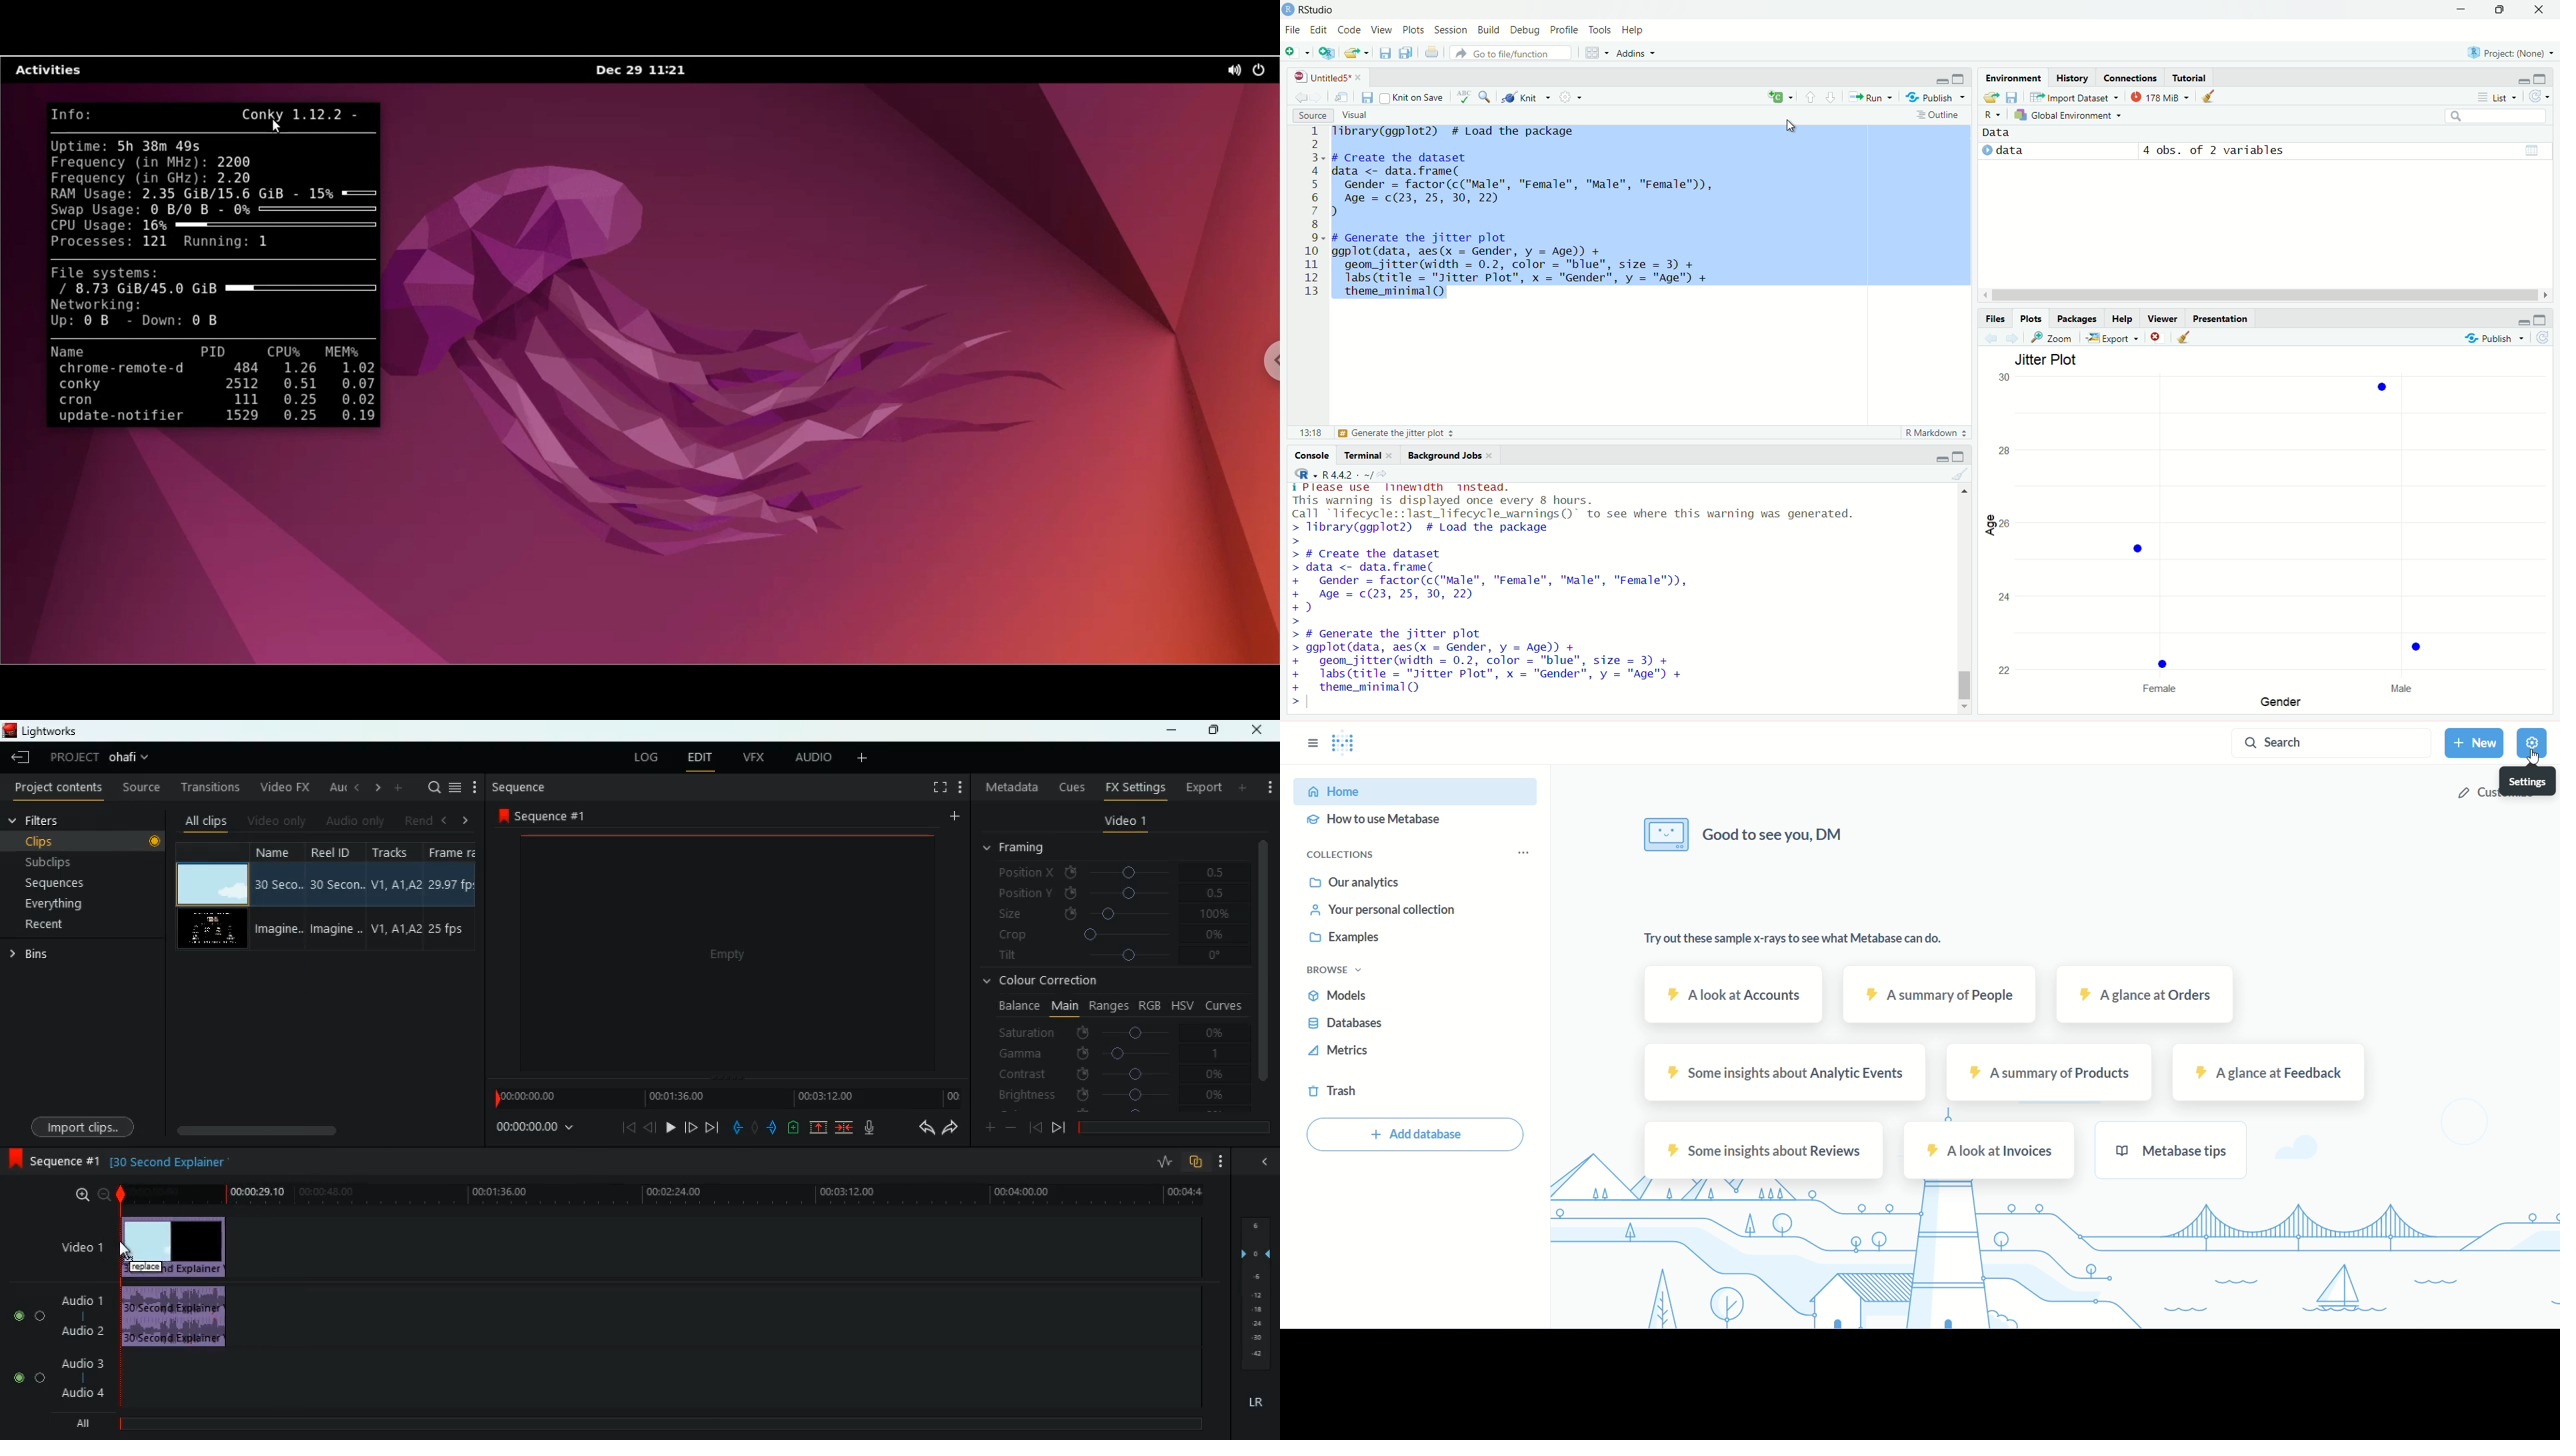 This screenshot has width=2576, height=1456. Describe the element at coordinates (2459, 8) in the screenshot. I see `minimize` at that location.